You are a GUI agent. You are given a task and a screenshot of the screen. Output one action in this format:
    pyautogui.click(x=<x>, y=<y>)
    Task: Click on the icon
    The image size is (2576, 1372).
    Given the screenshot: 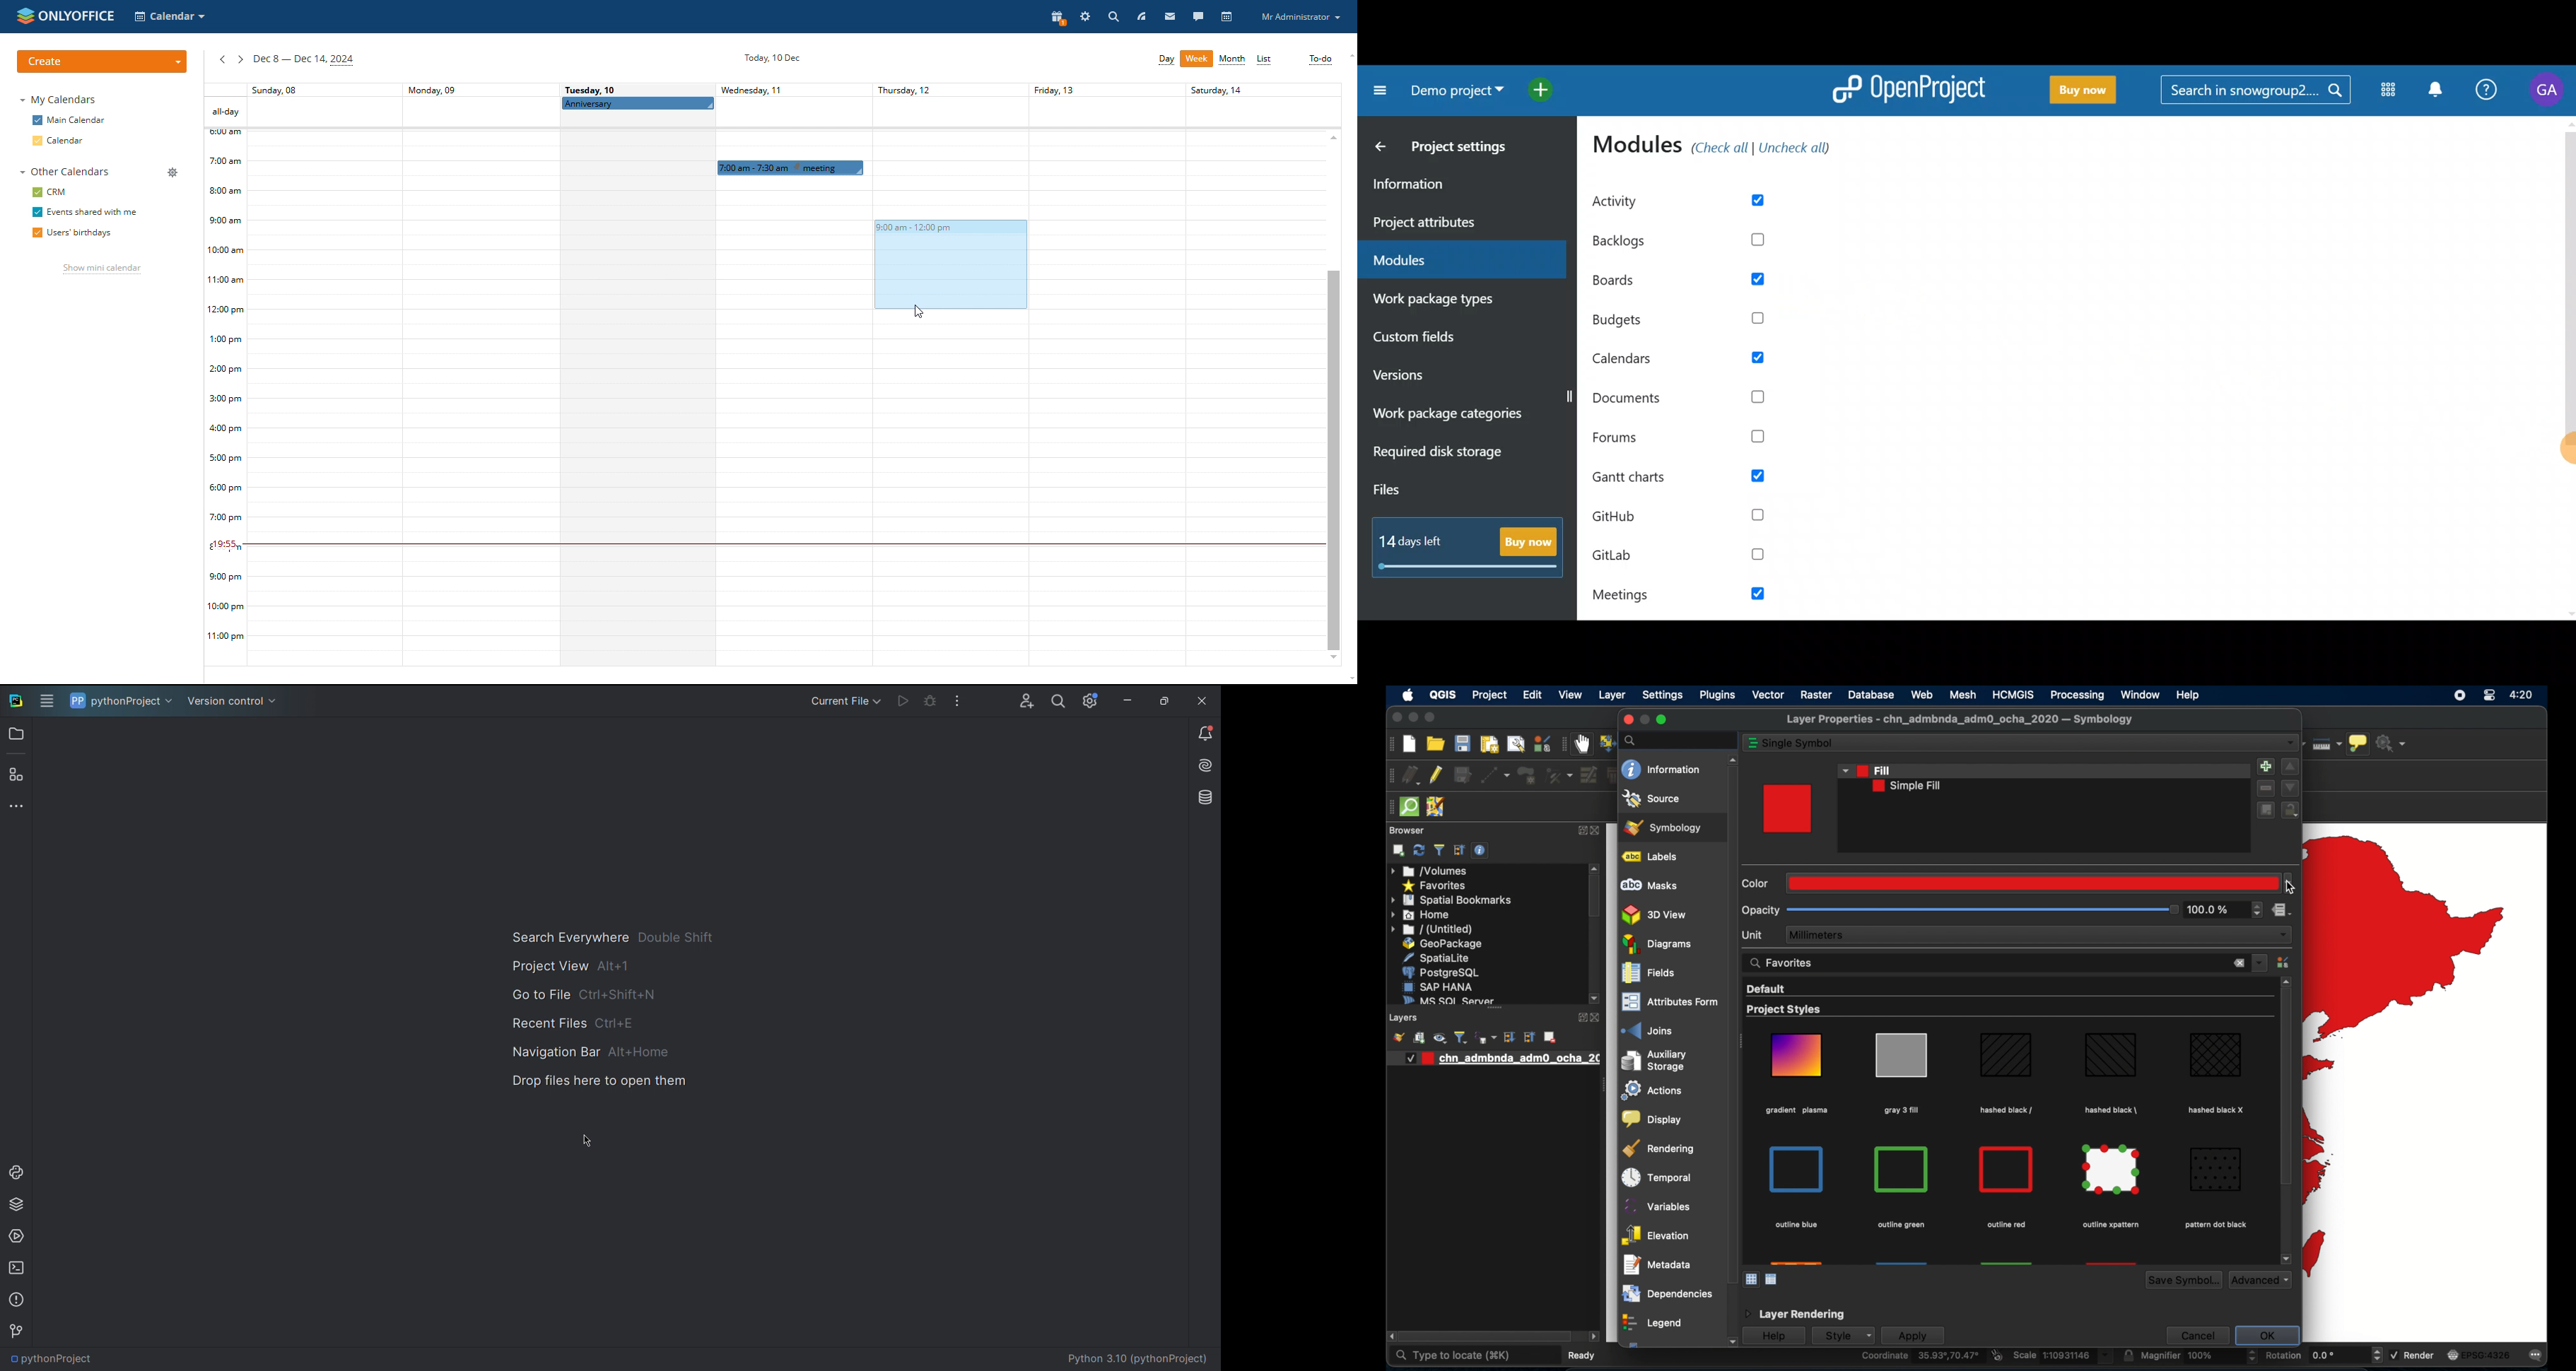 What is the action you would take?
    pyautogui.click(x=1753, y=743)
    